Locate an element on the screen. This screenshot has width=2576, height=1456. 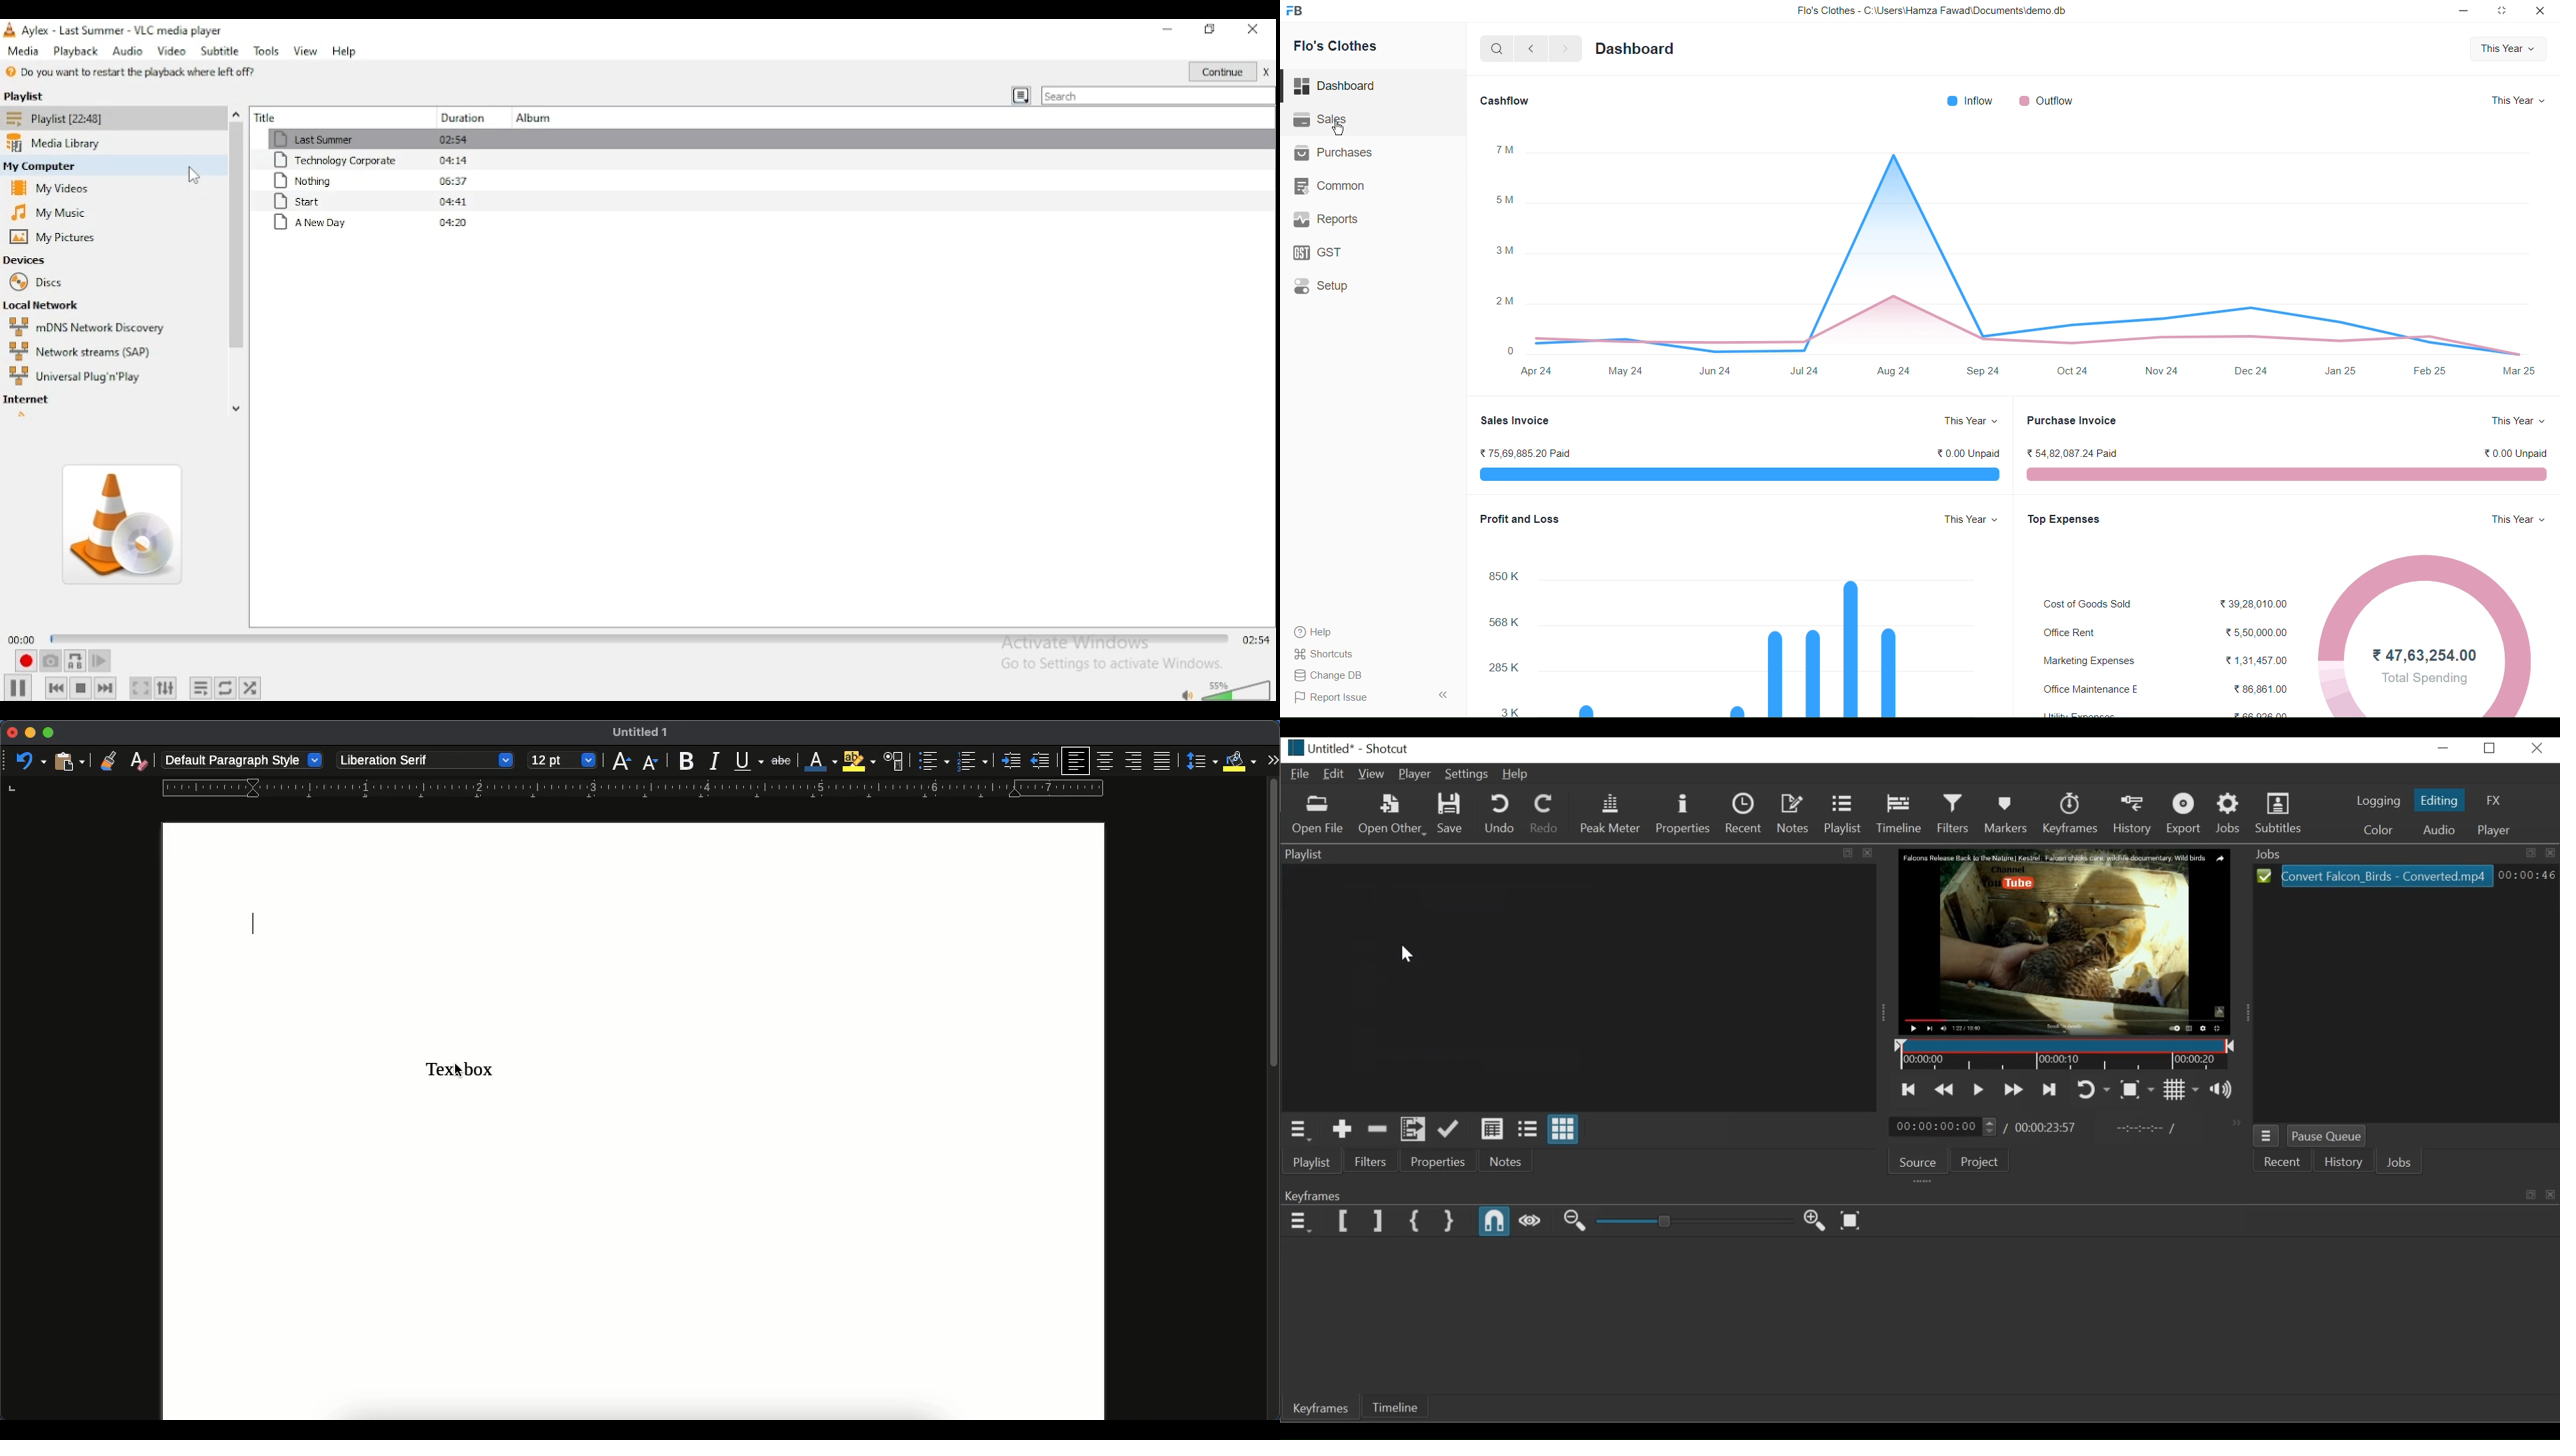
Rs.47,63,254.00 is located at coordinates (2419, 657).